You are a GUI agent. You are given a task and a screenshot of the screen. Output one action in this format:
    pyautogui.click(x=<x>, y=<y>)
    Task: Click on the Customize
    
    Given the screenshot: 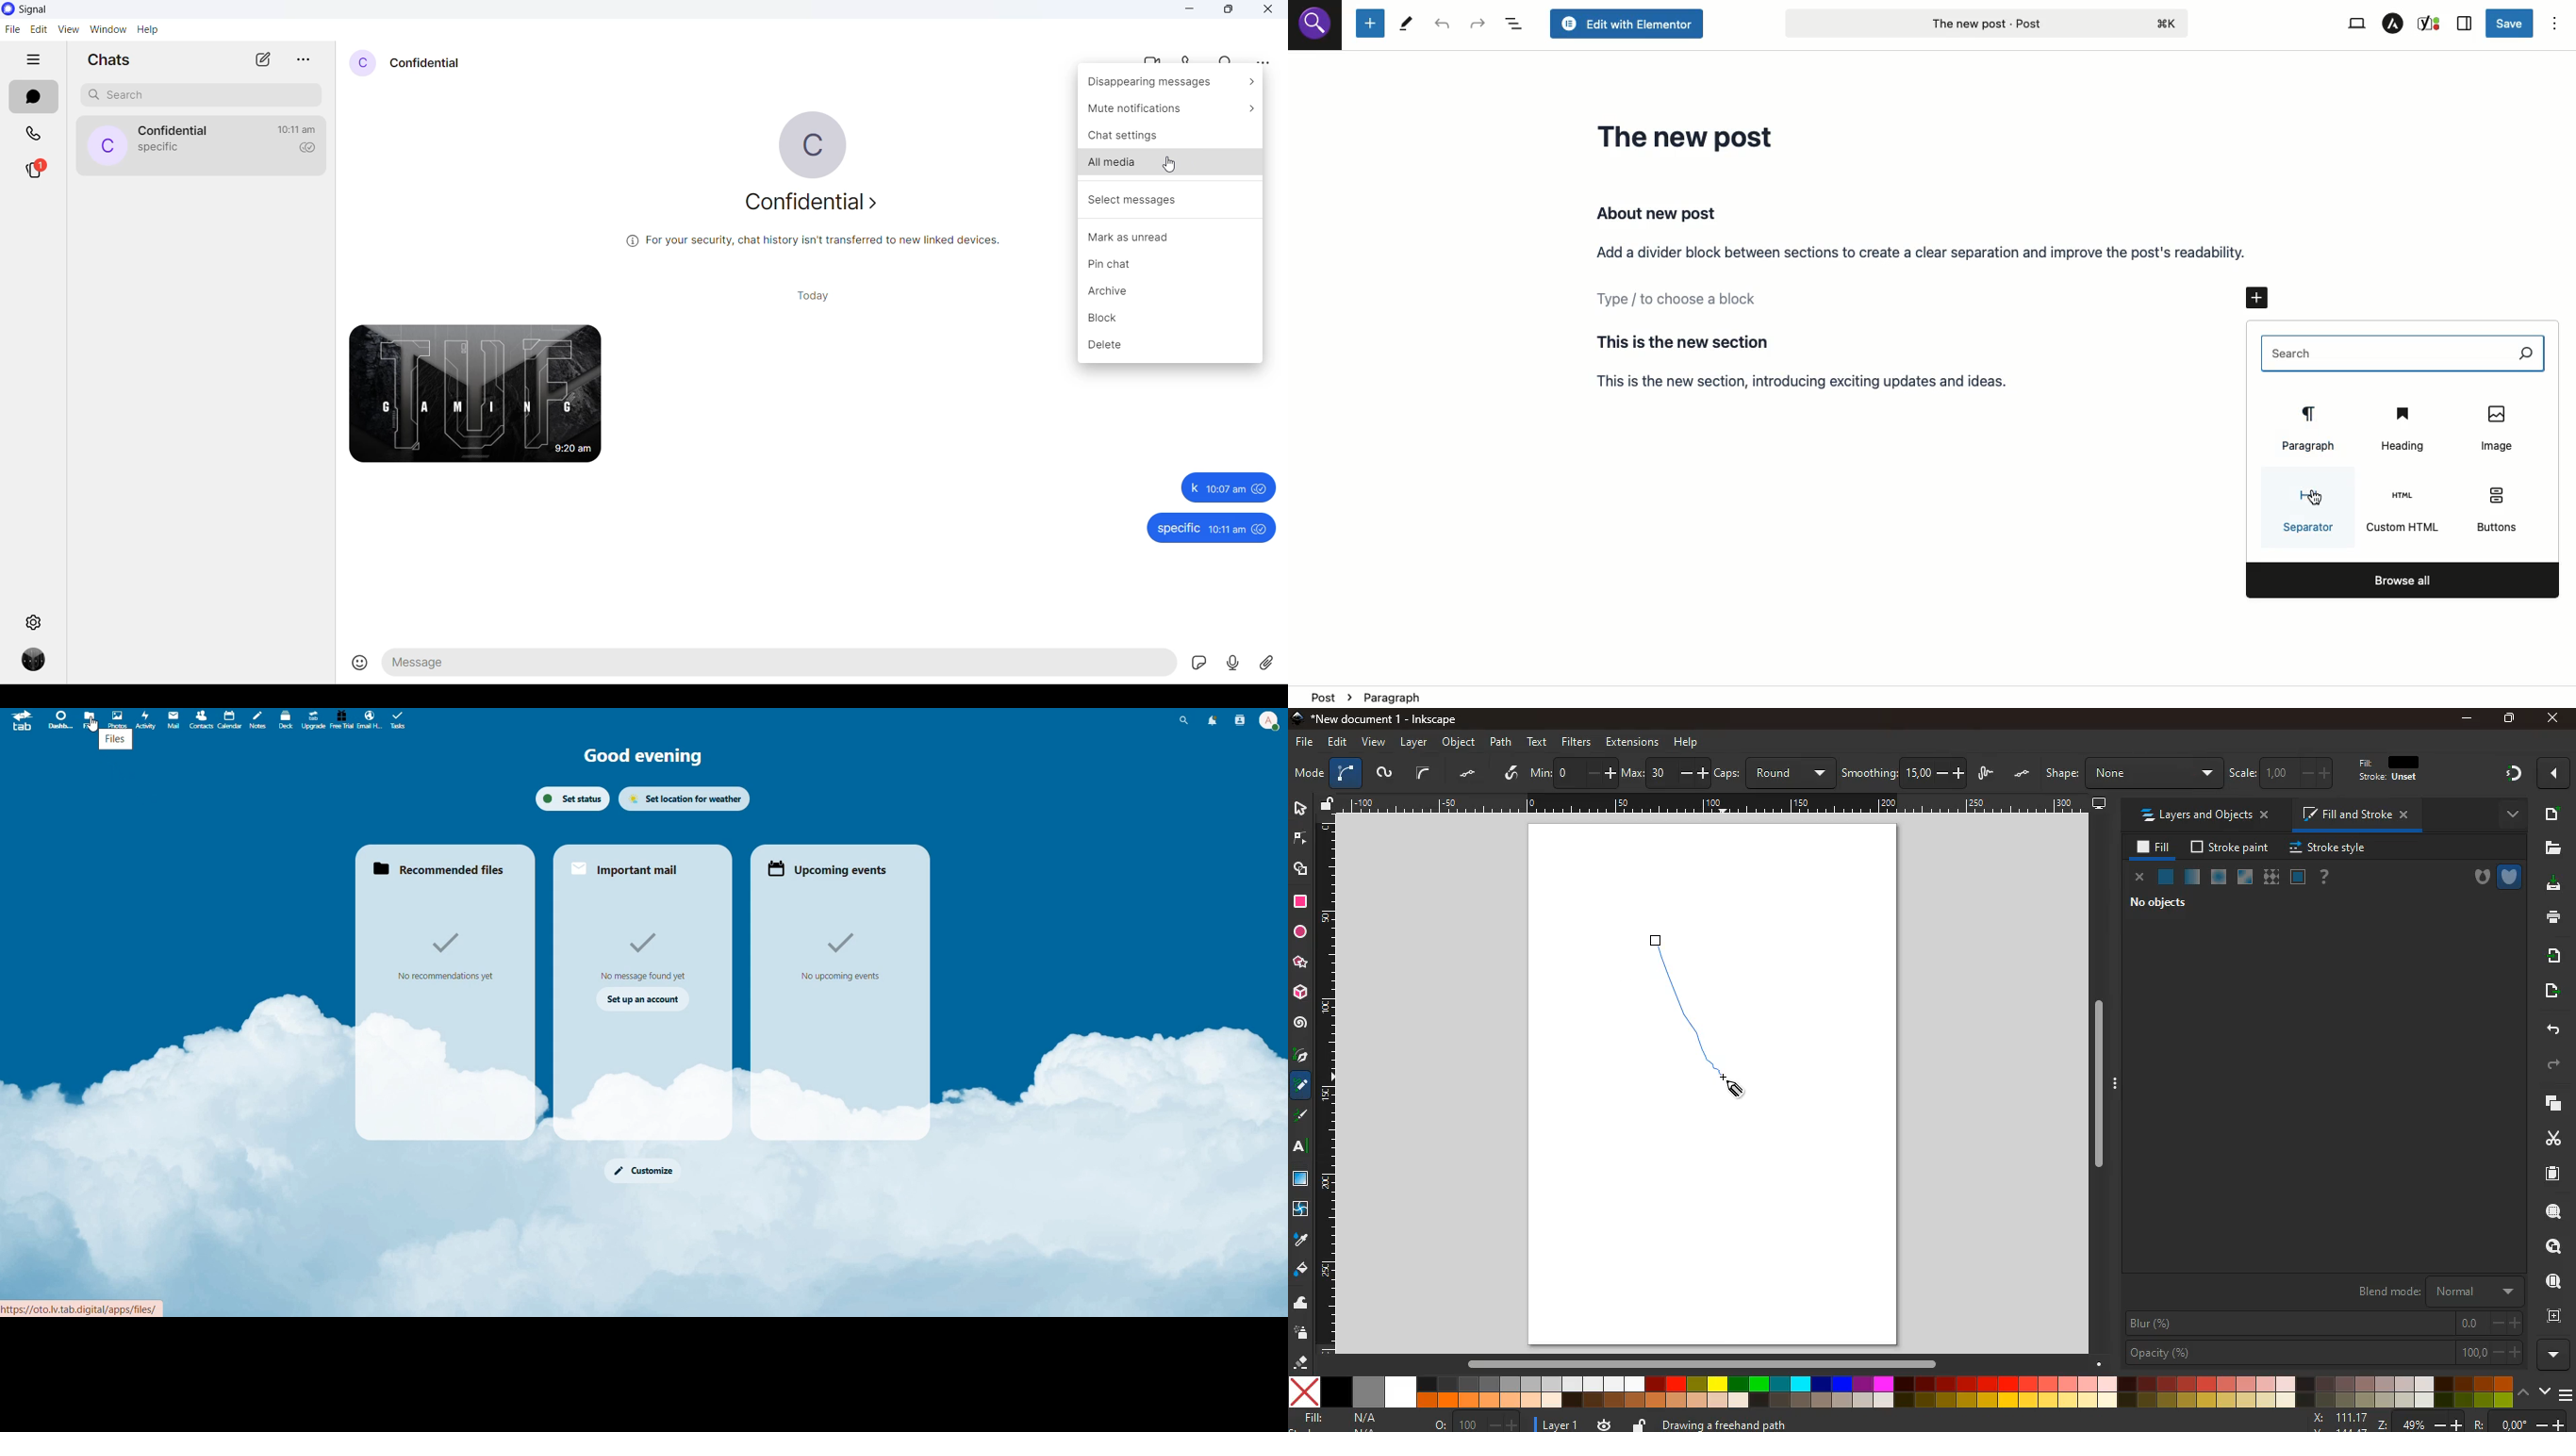 What is the action you would take?
    pyautogui.click(x=647, y=1173)
    